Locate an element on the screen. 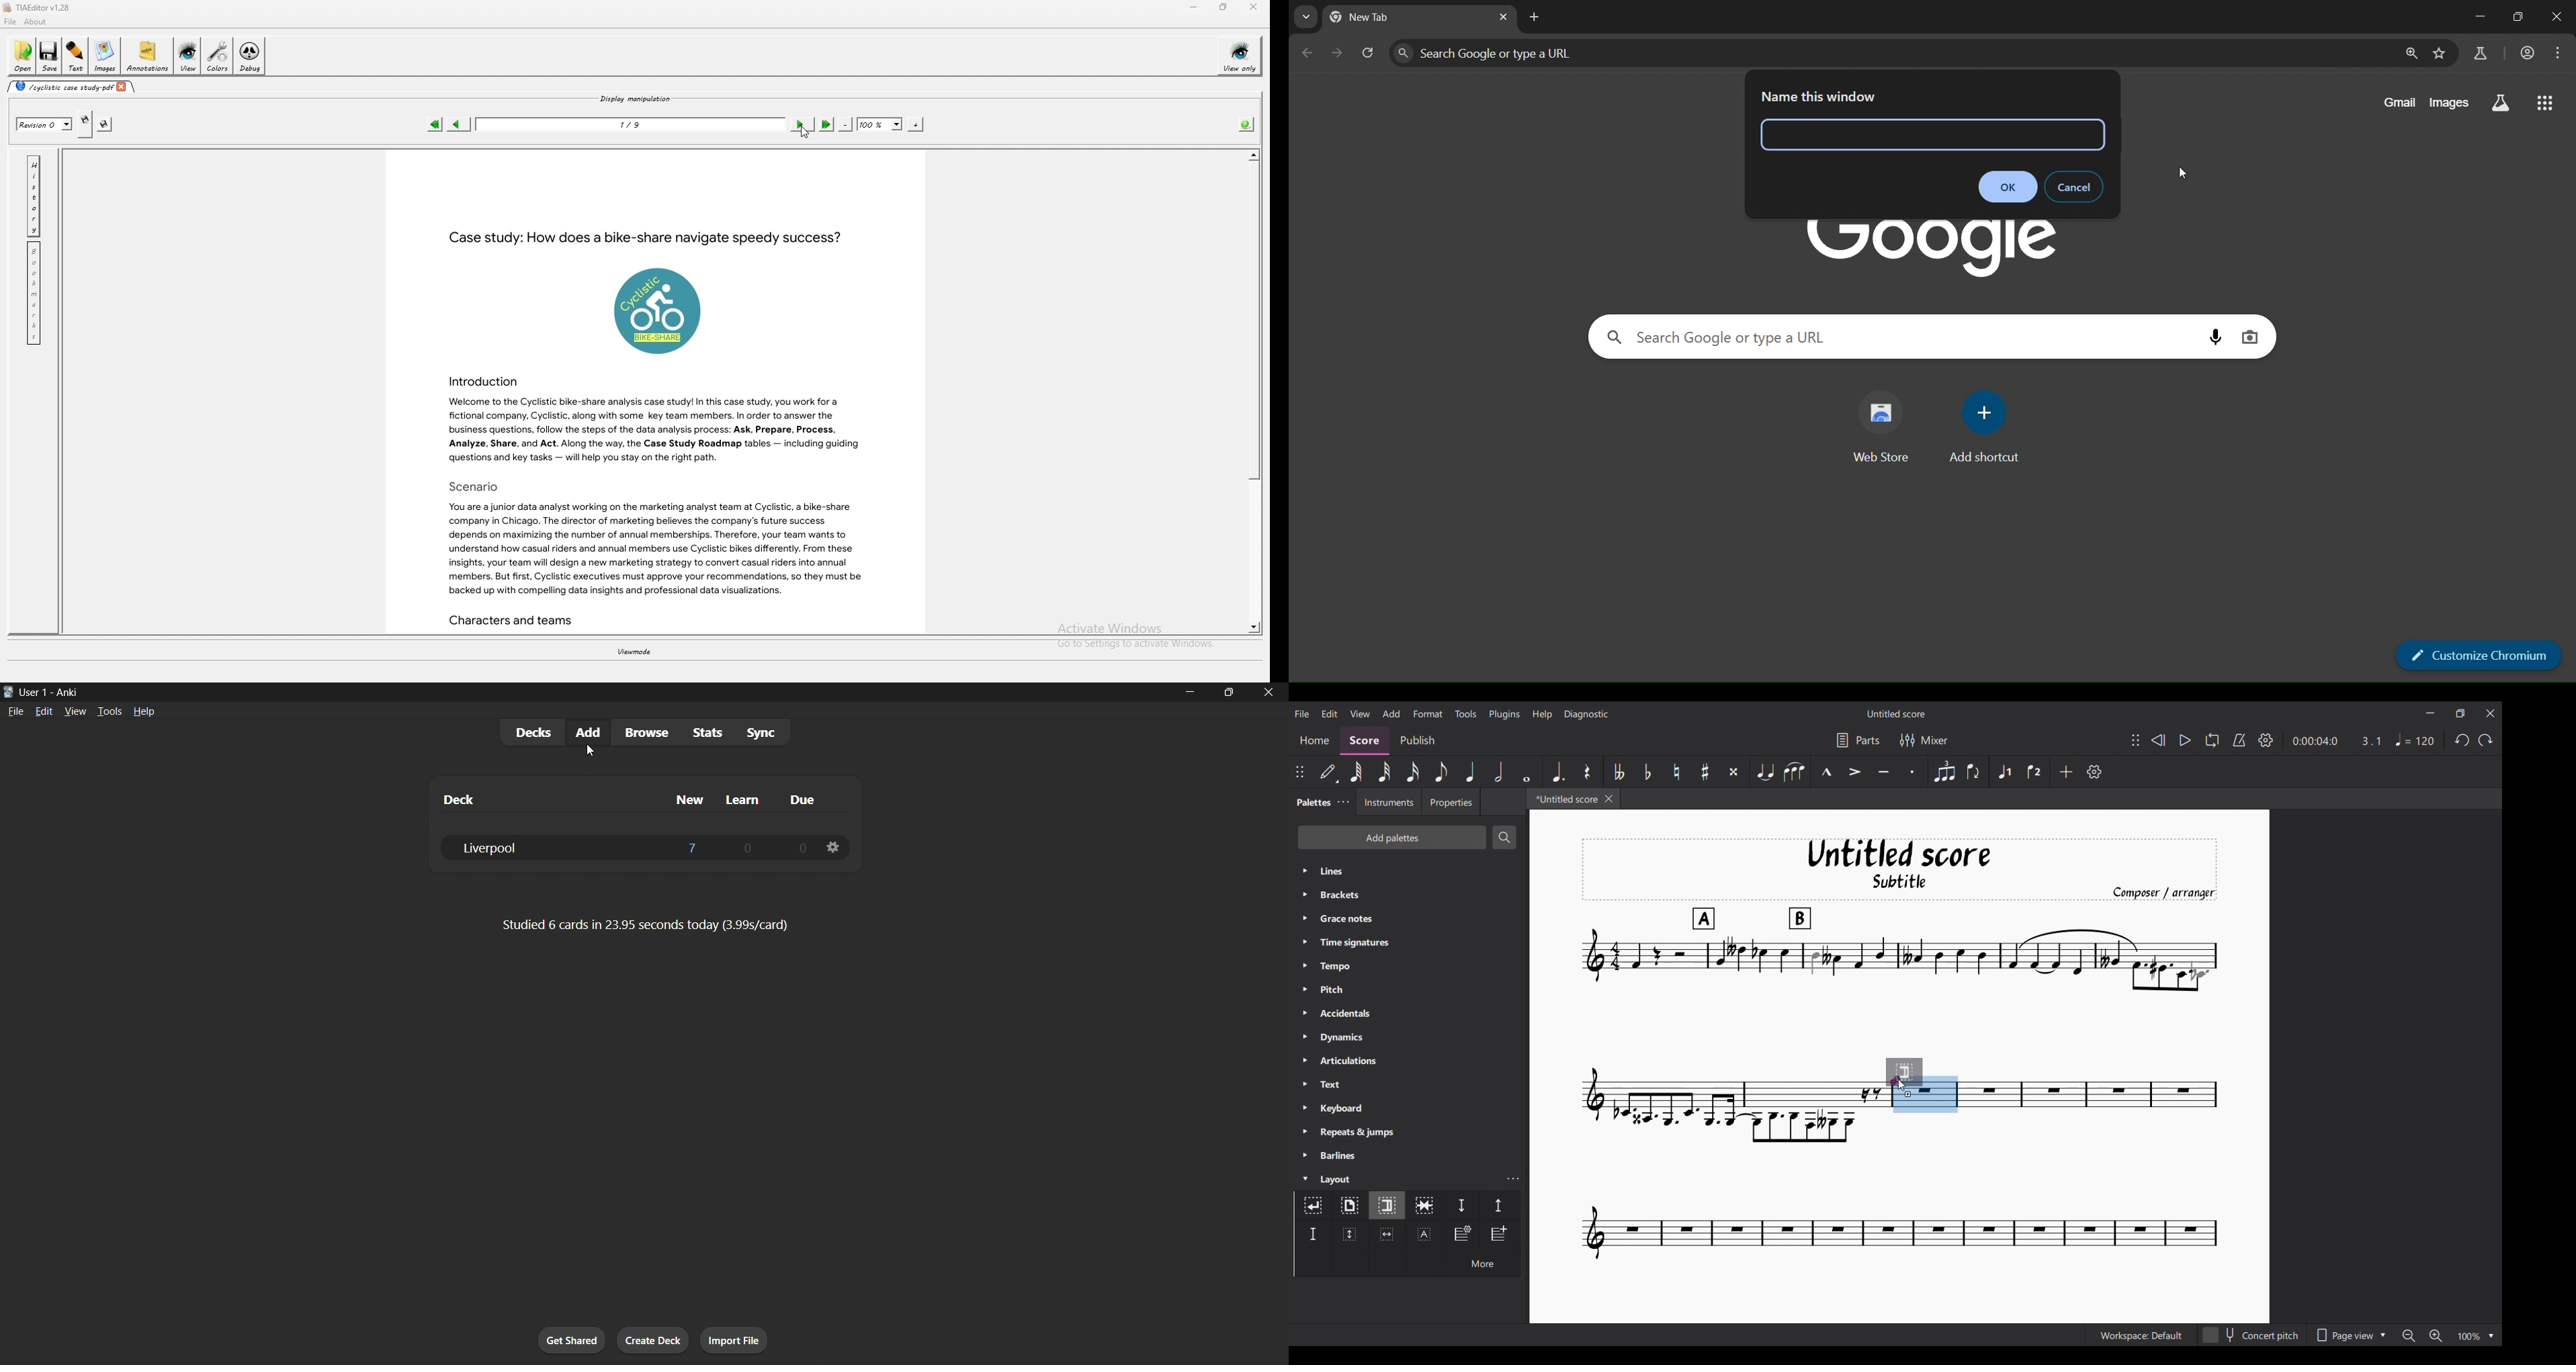  scroll bar is located at coordinates (1253, 321).